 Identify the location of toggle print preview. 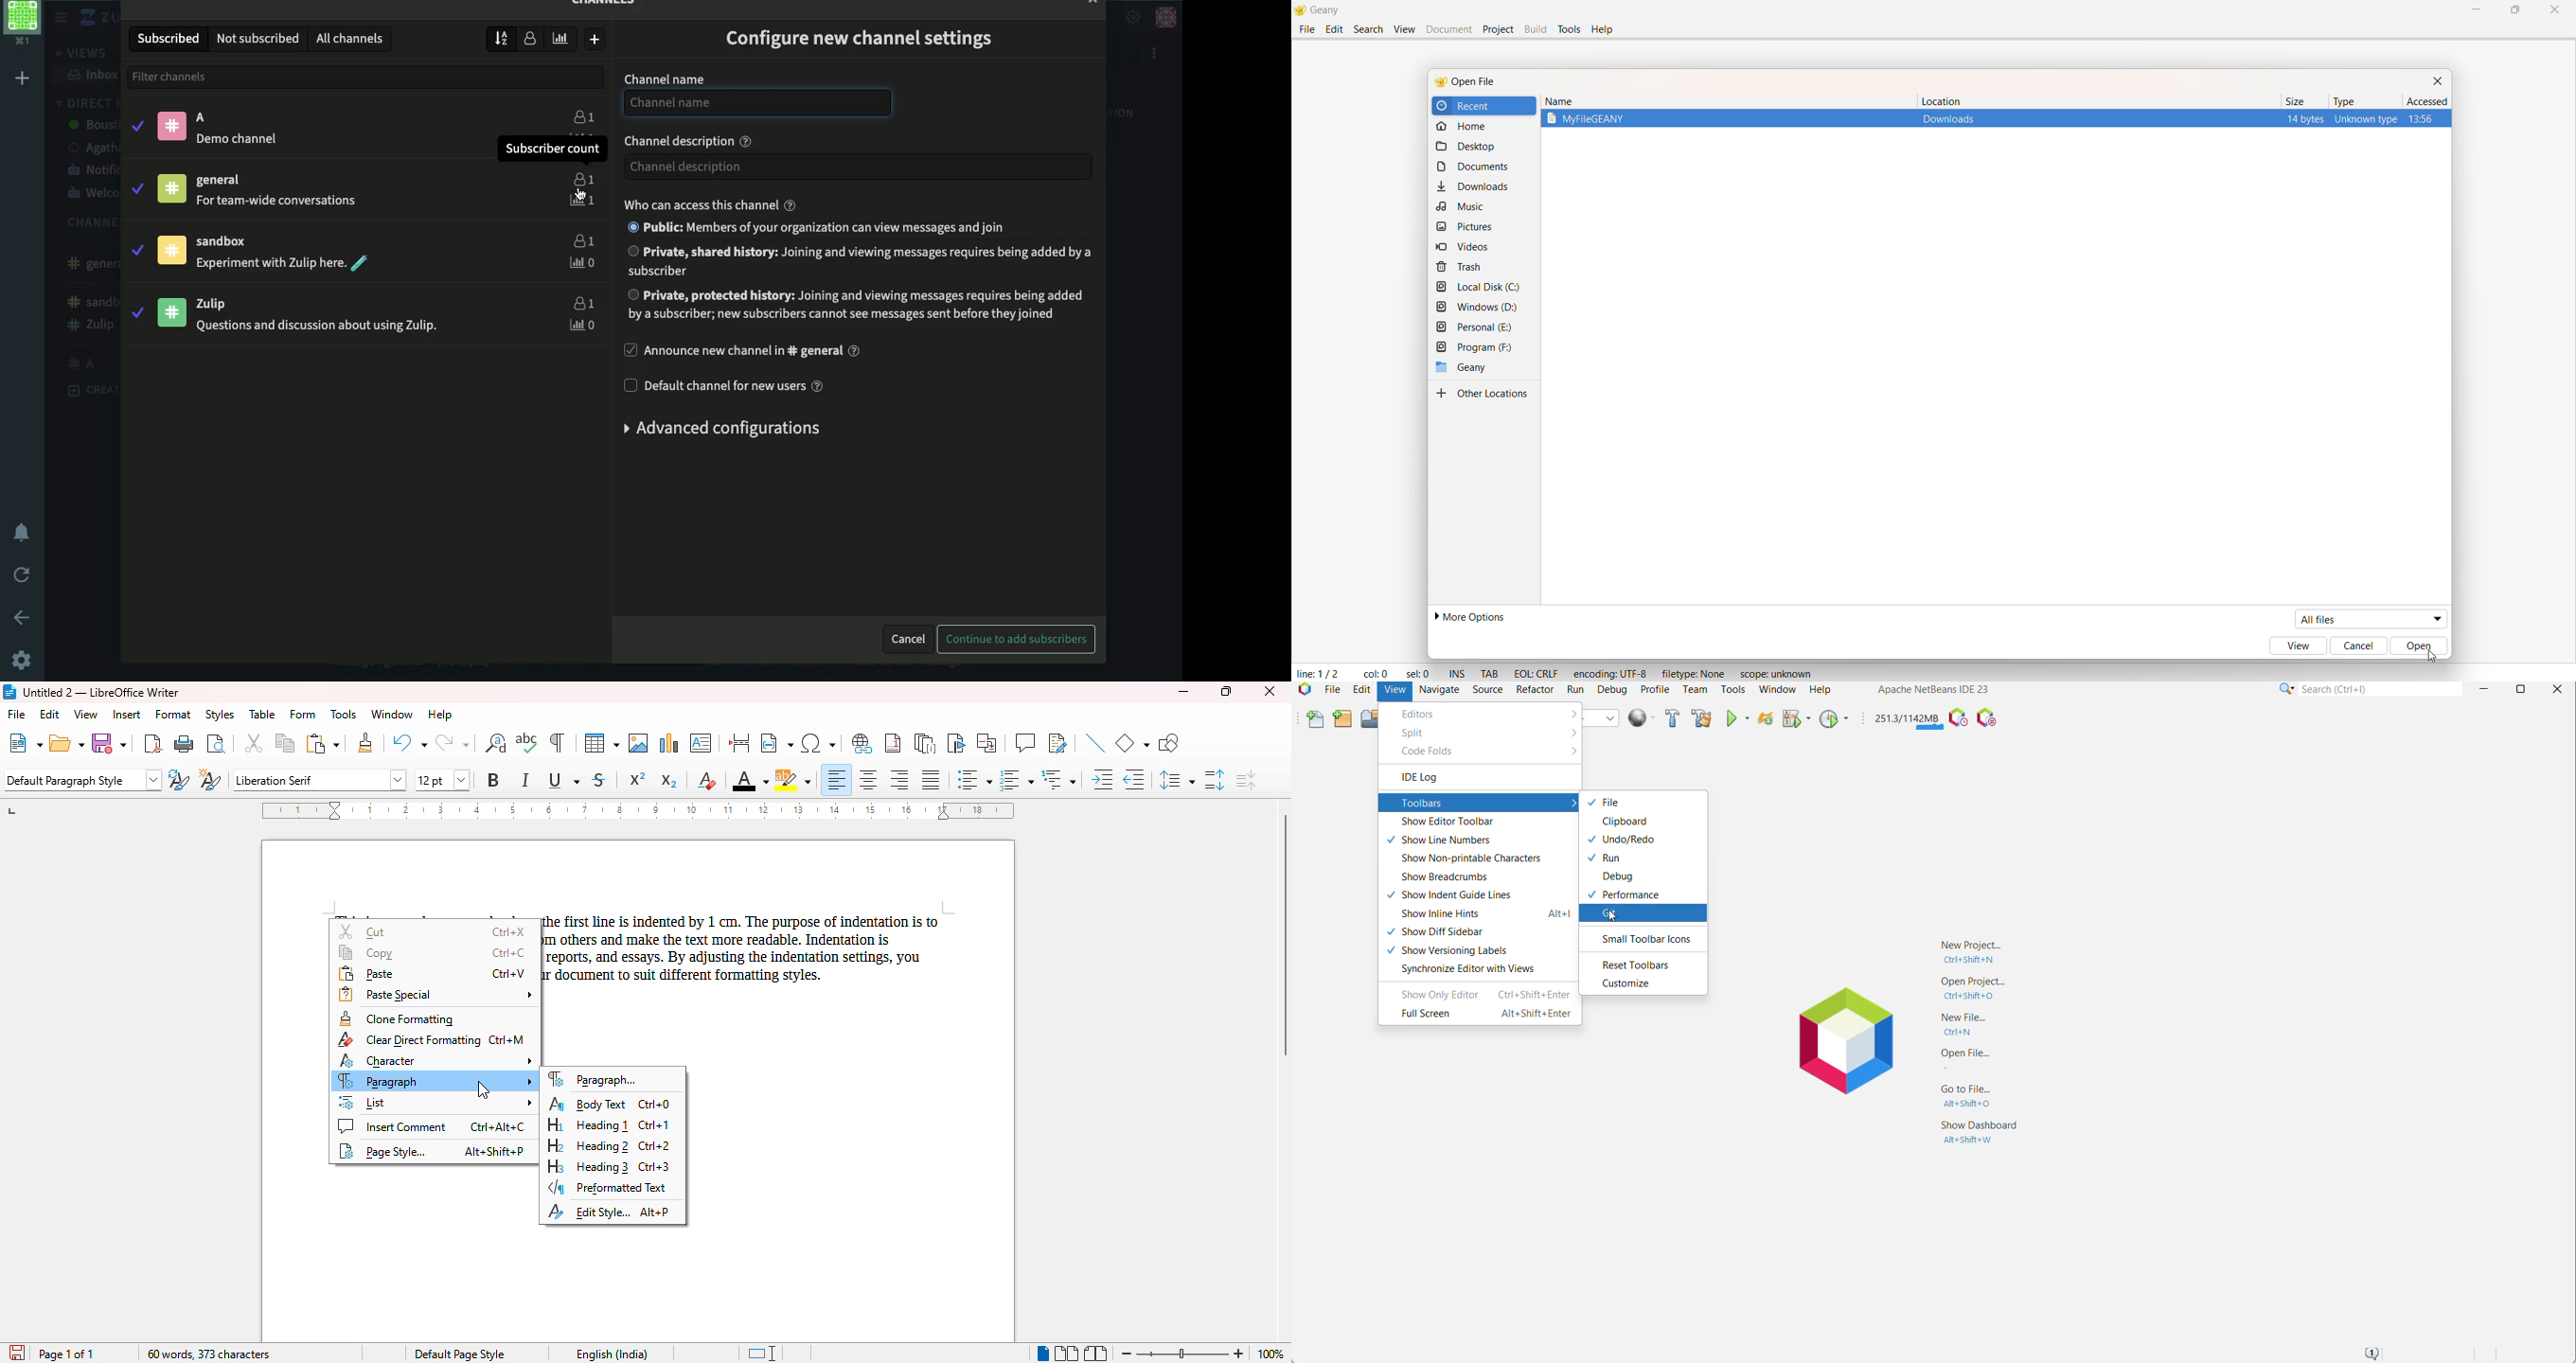
(216, 743).